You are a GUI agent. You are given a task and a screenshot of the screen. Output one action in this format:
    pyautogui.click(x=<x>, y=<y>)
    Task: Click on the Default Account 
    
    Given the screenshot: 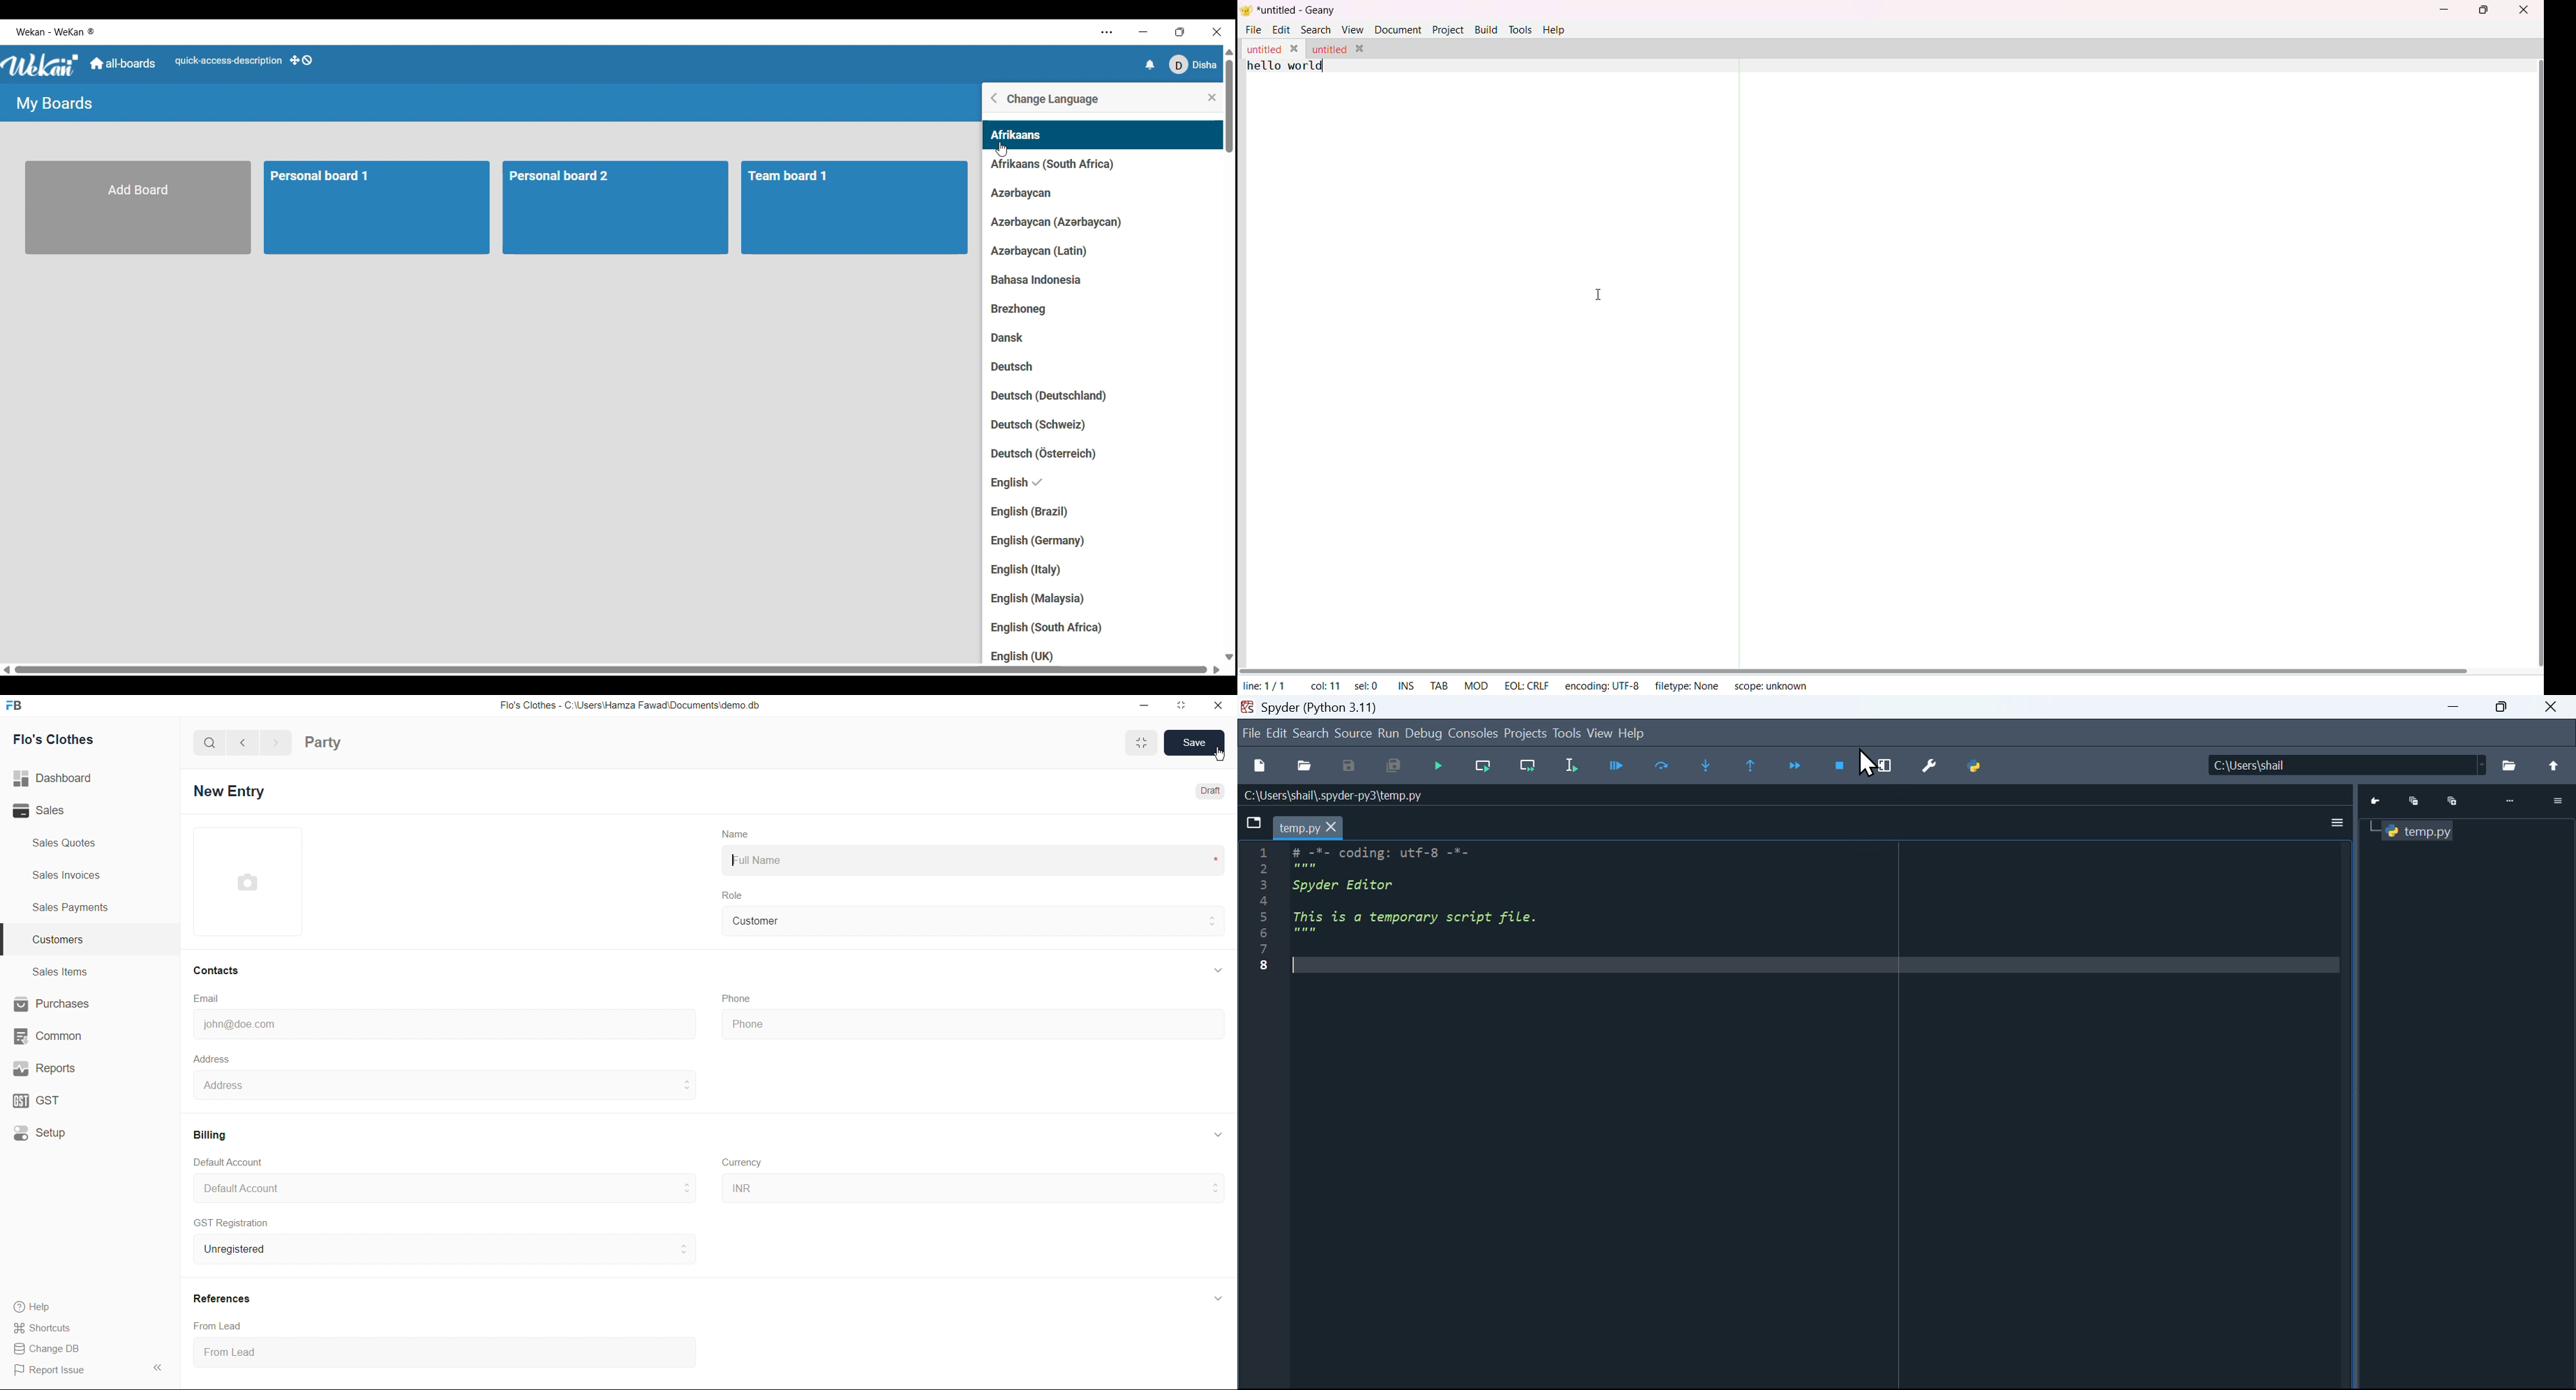 What is the action you would take?
    pyautogui.click(x=444, y=1188)
    